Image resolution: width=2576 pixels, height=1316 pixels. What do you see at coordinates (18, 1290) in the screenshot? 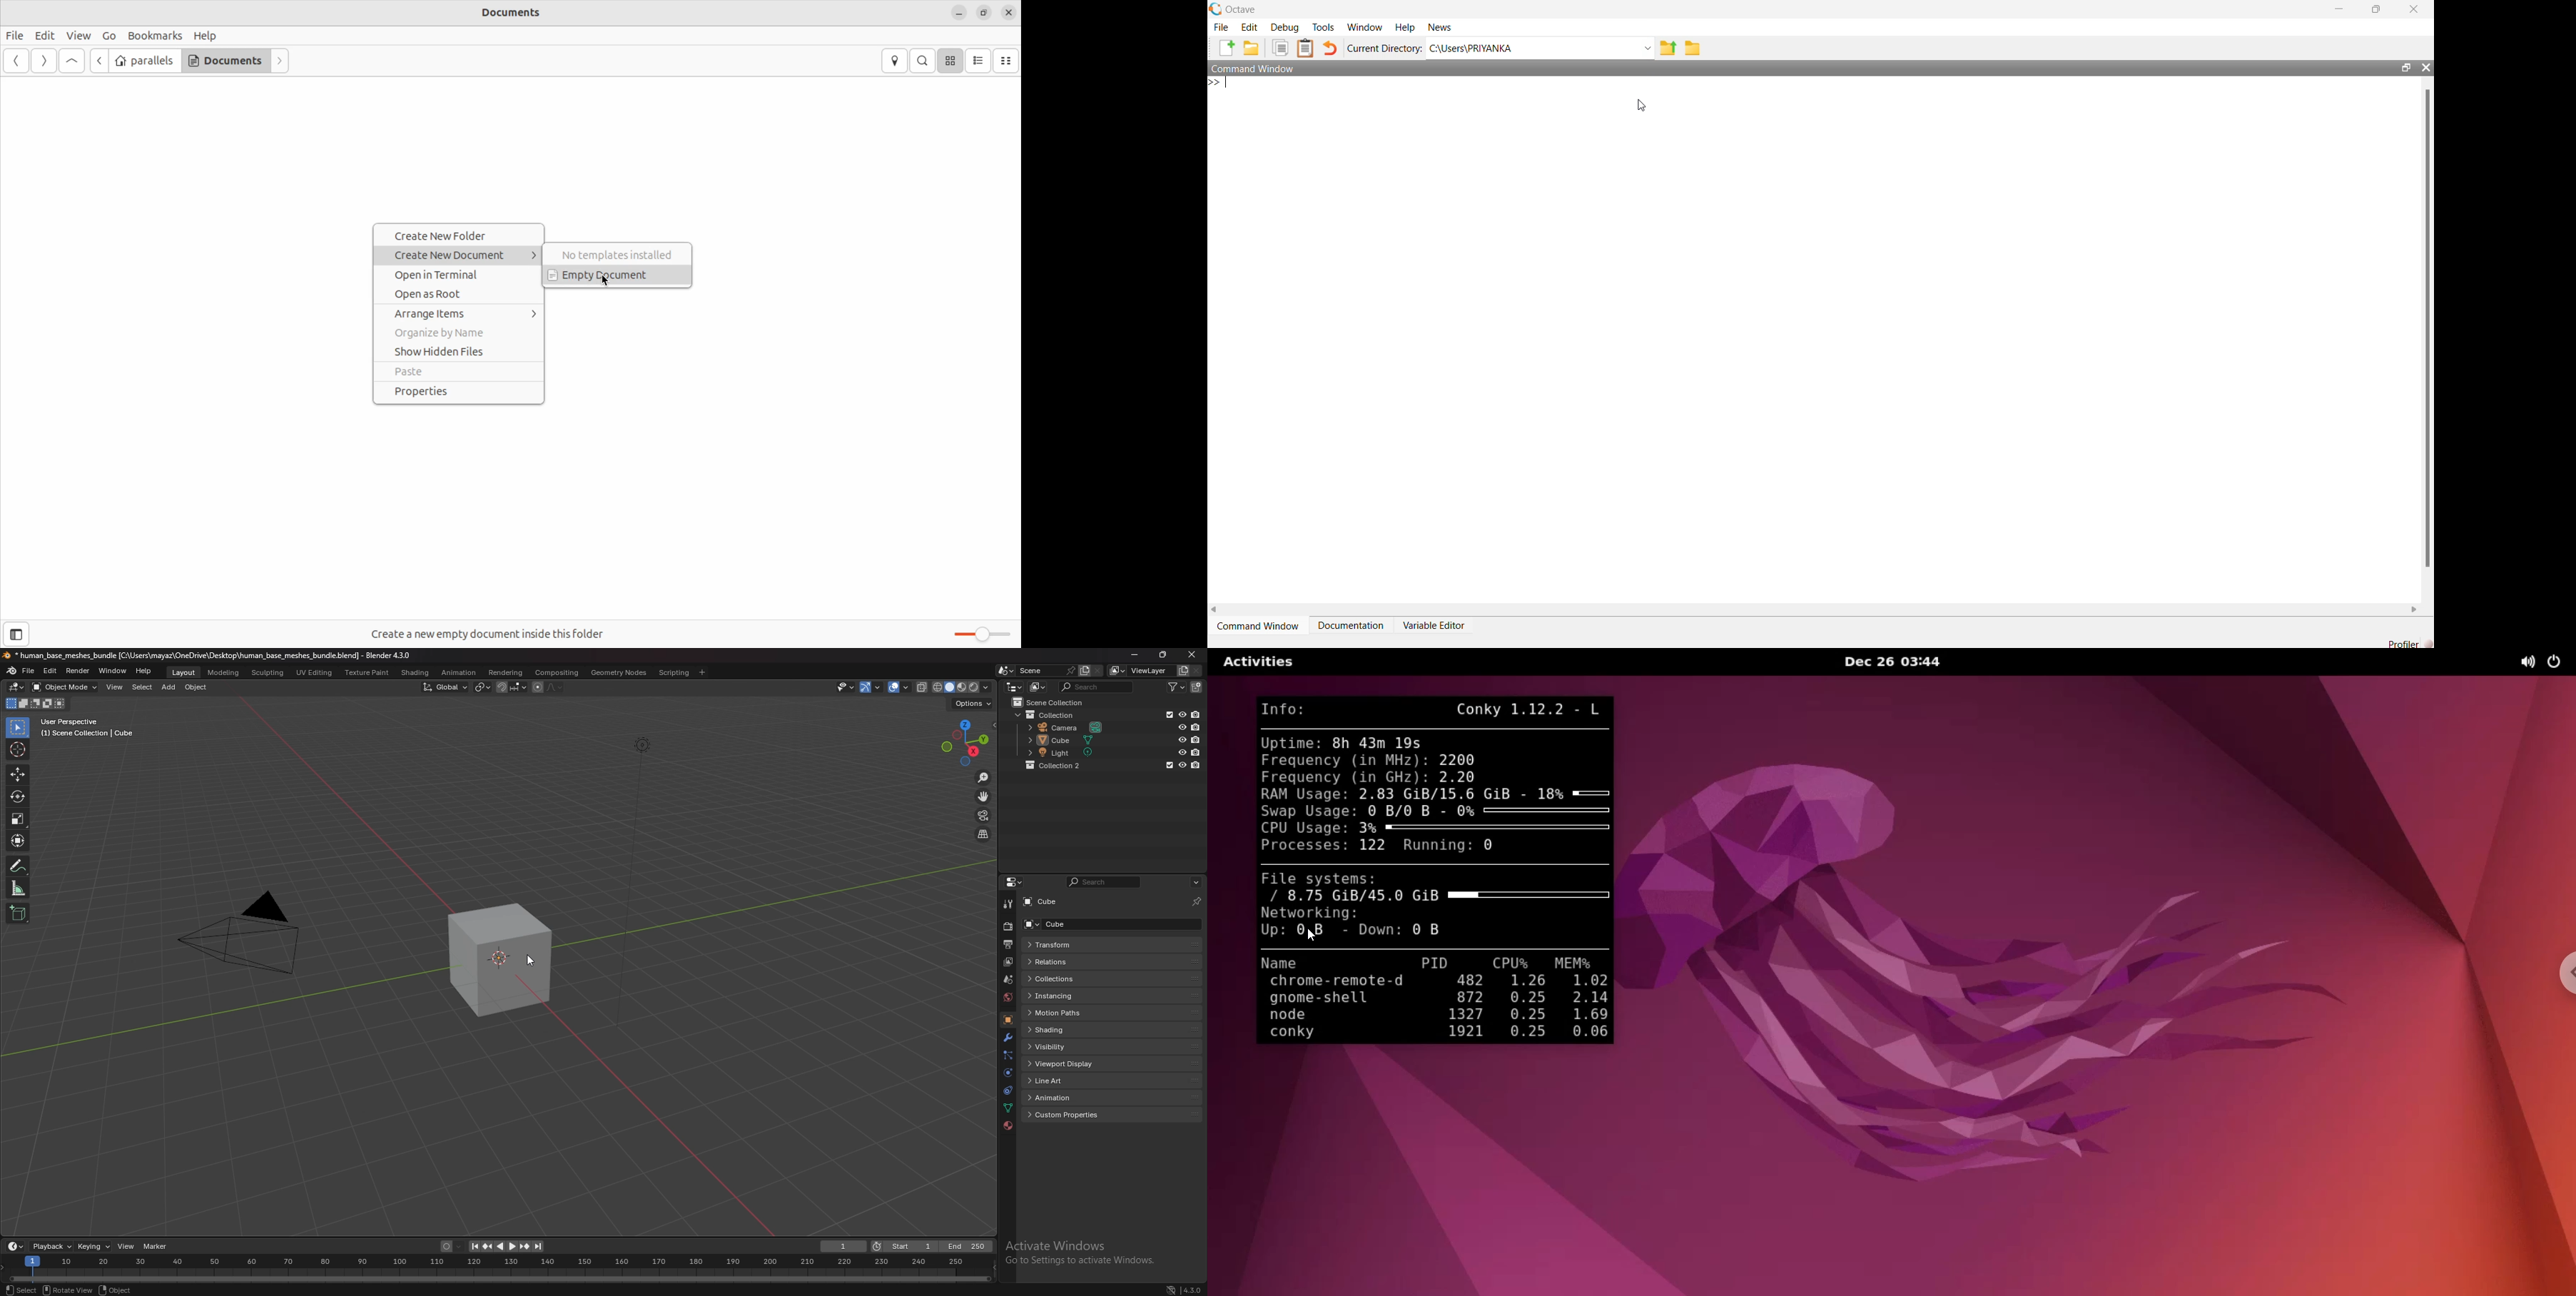
I see `object` at bounding box center [18, 1290].